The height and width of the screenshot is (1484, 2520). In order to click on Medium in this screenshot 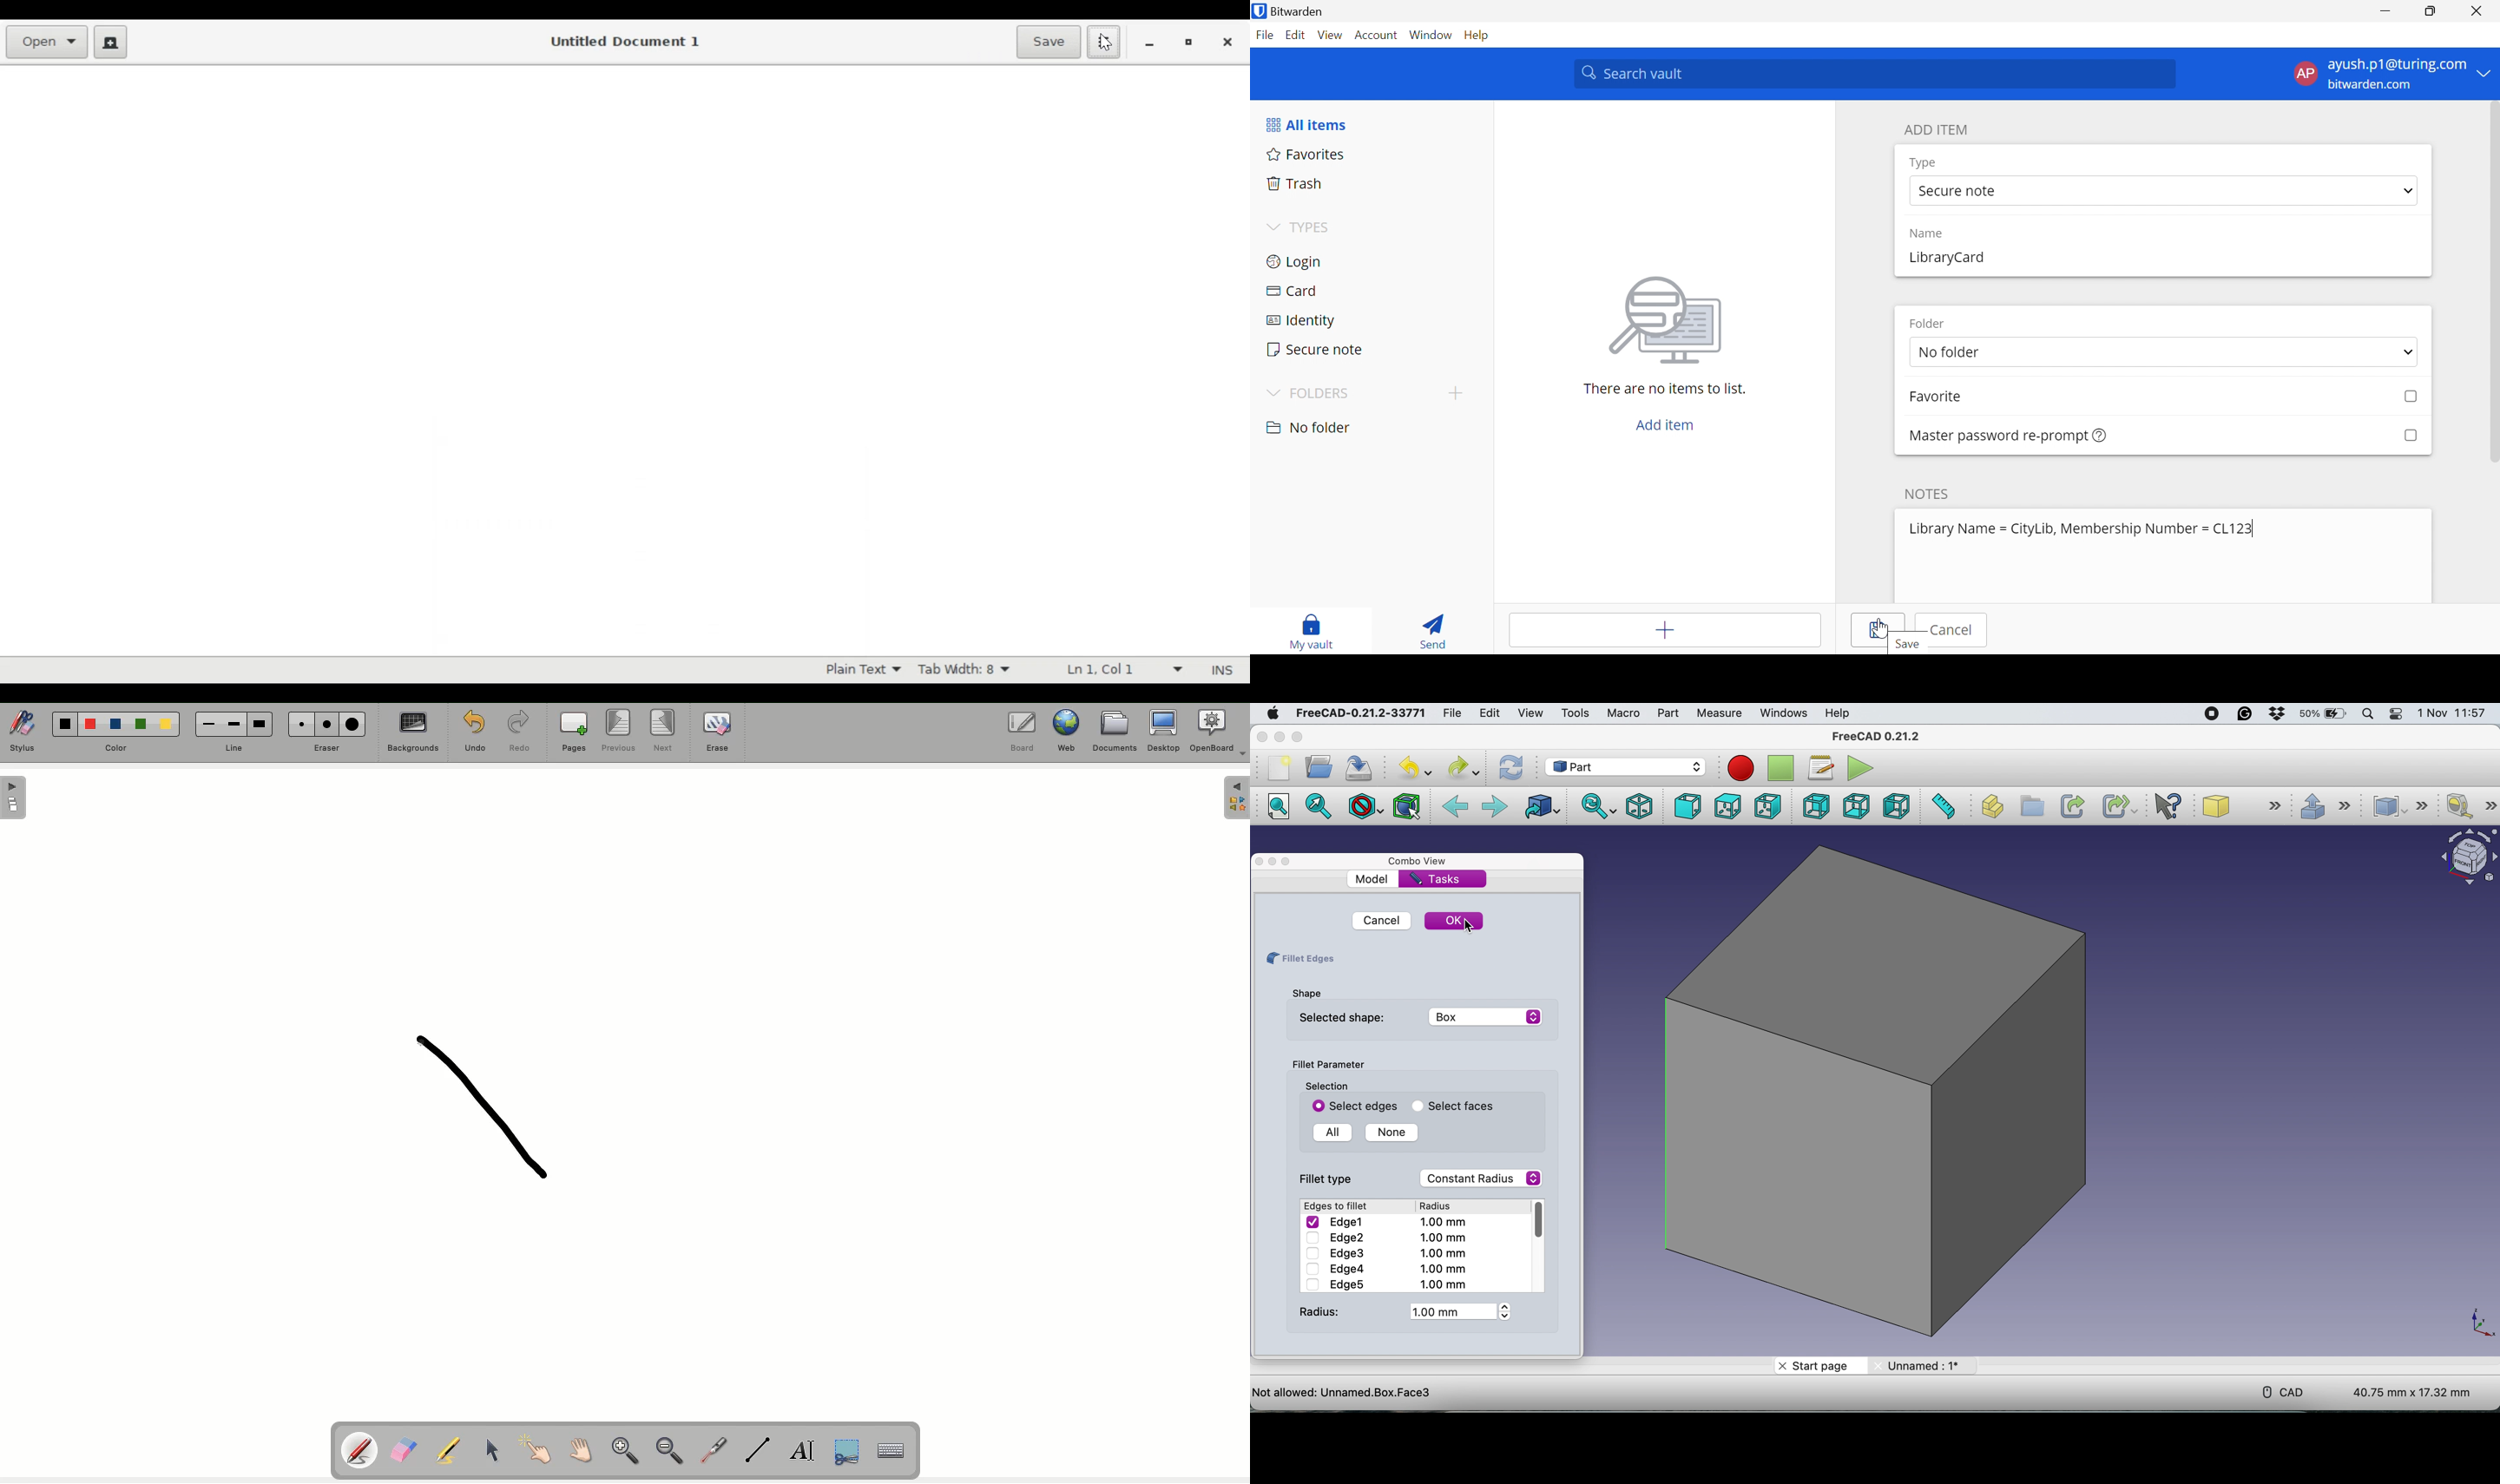, I will do `click(234, 725)`.